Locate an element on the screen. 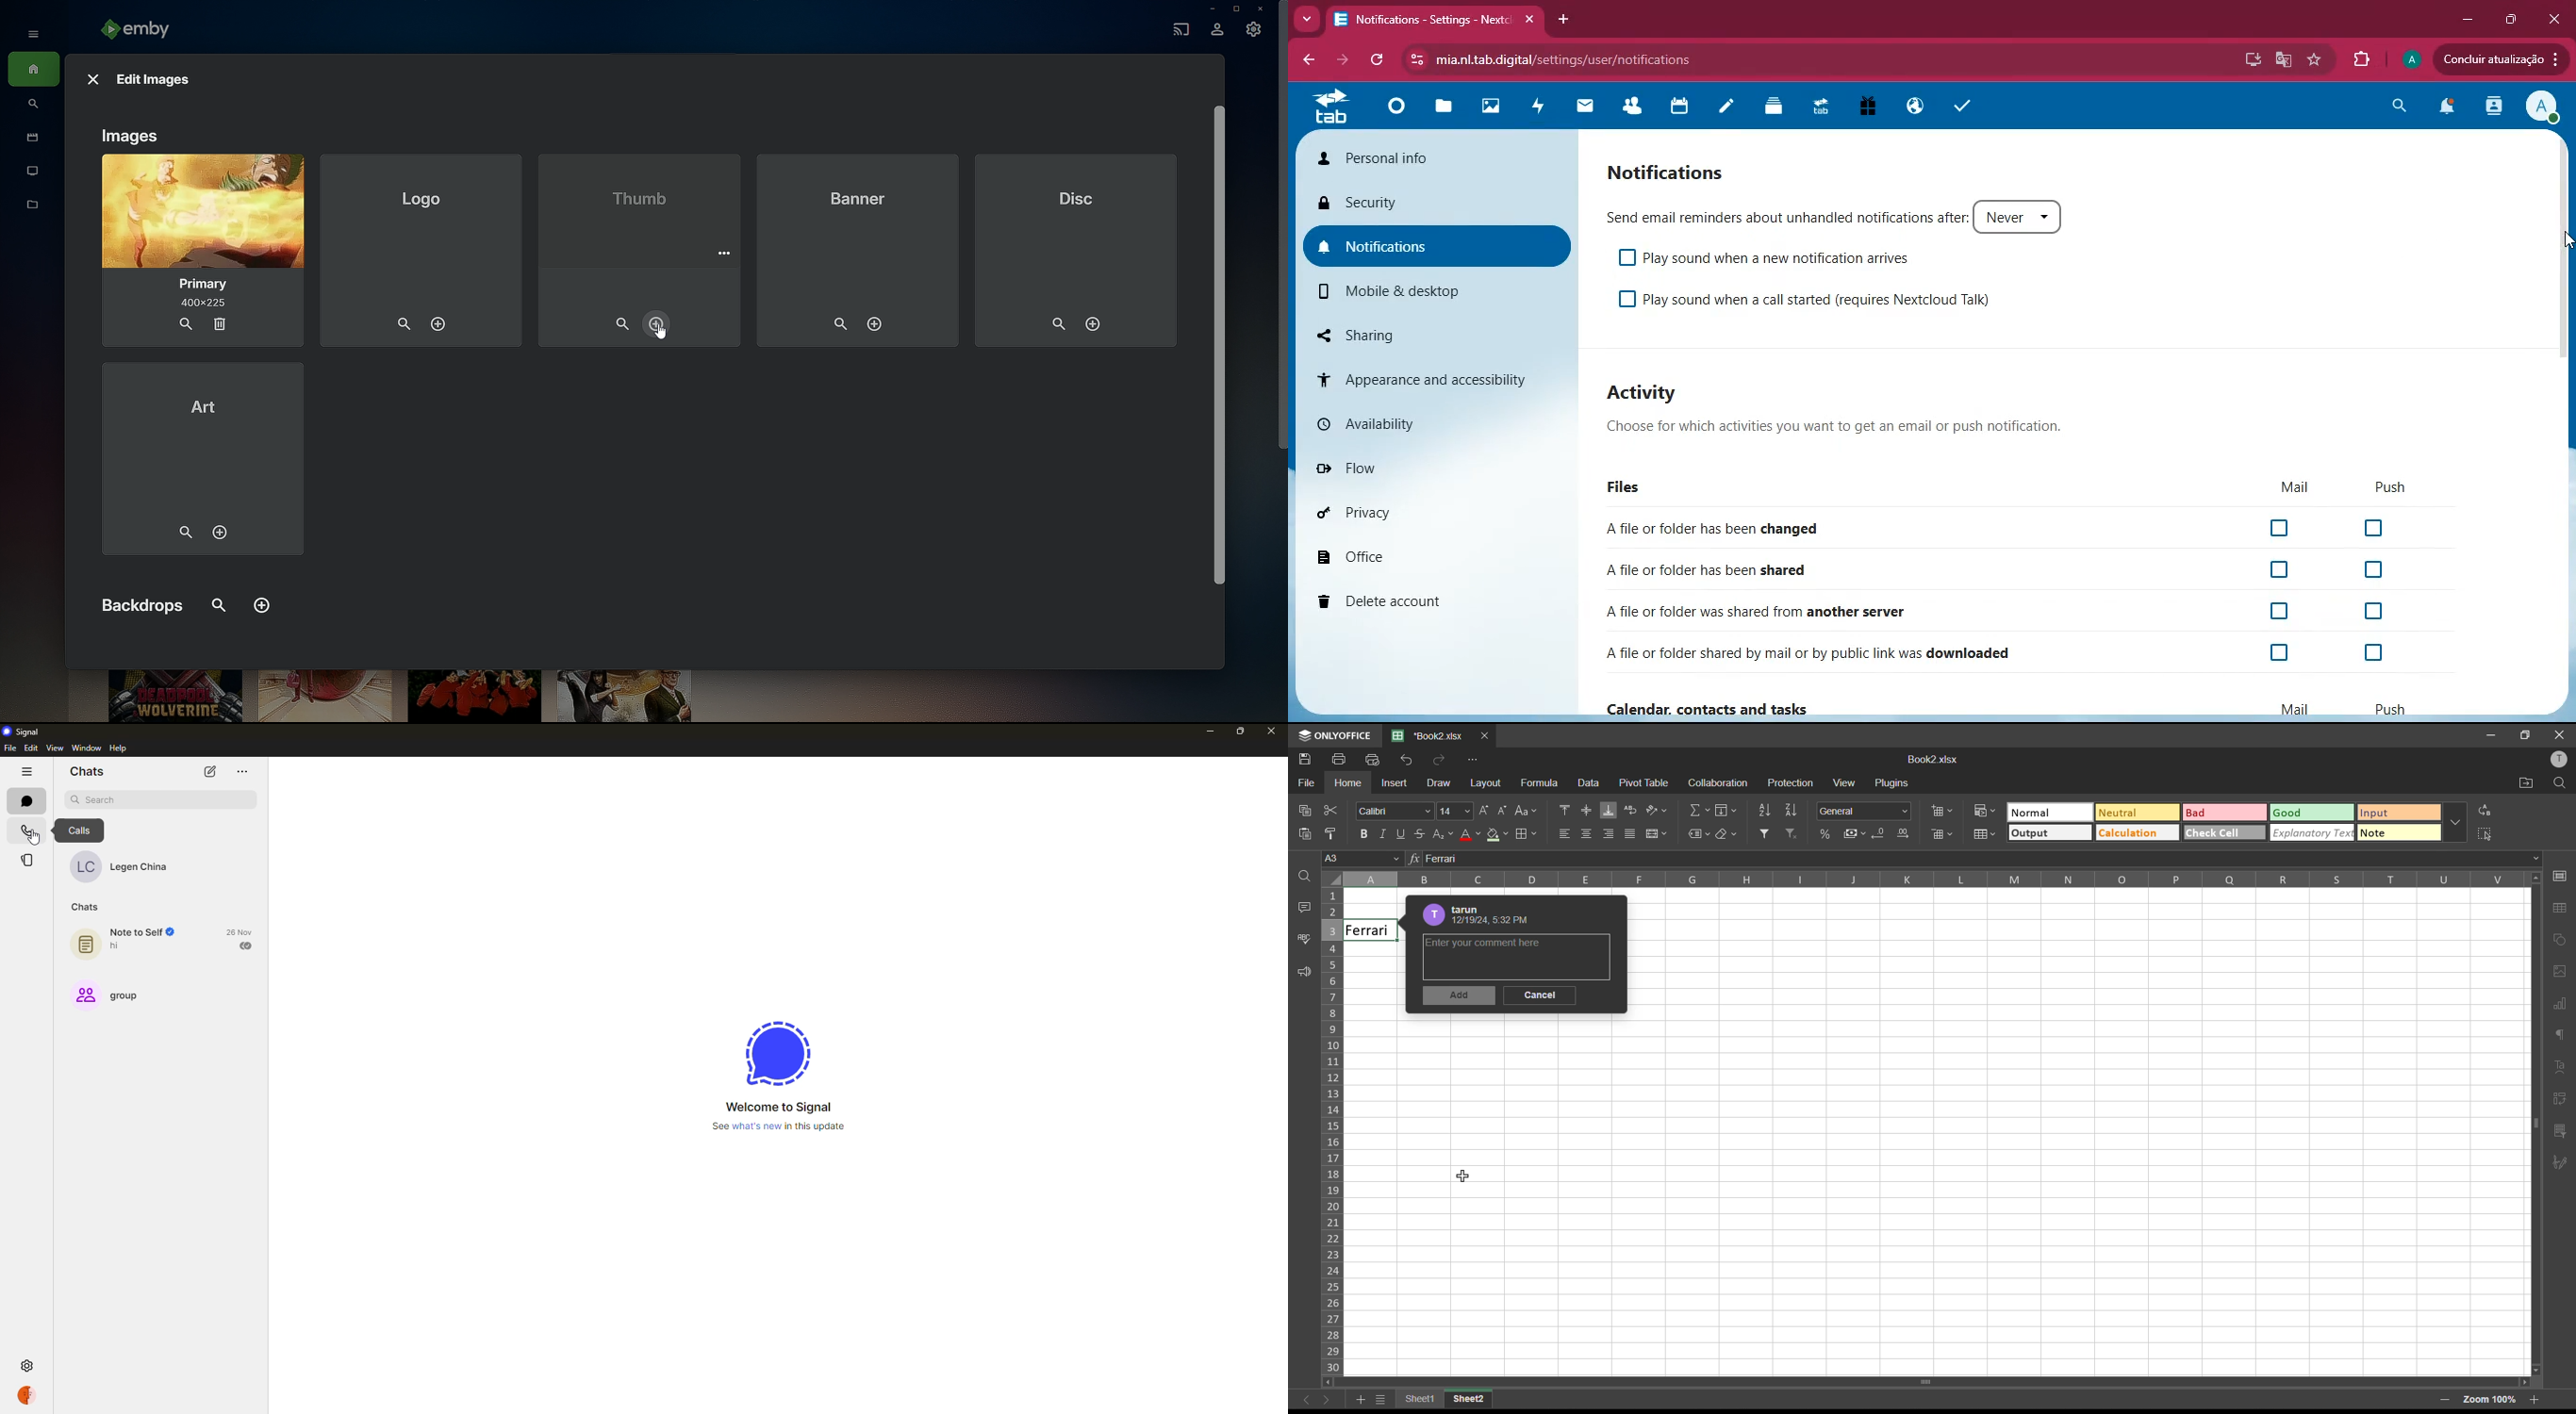 The width and height of the screenshot is (2576, 1428). sort descending is located at coordinates (1790, 808).